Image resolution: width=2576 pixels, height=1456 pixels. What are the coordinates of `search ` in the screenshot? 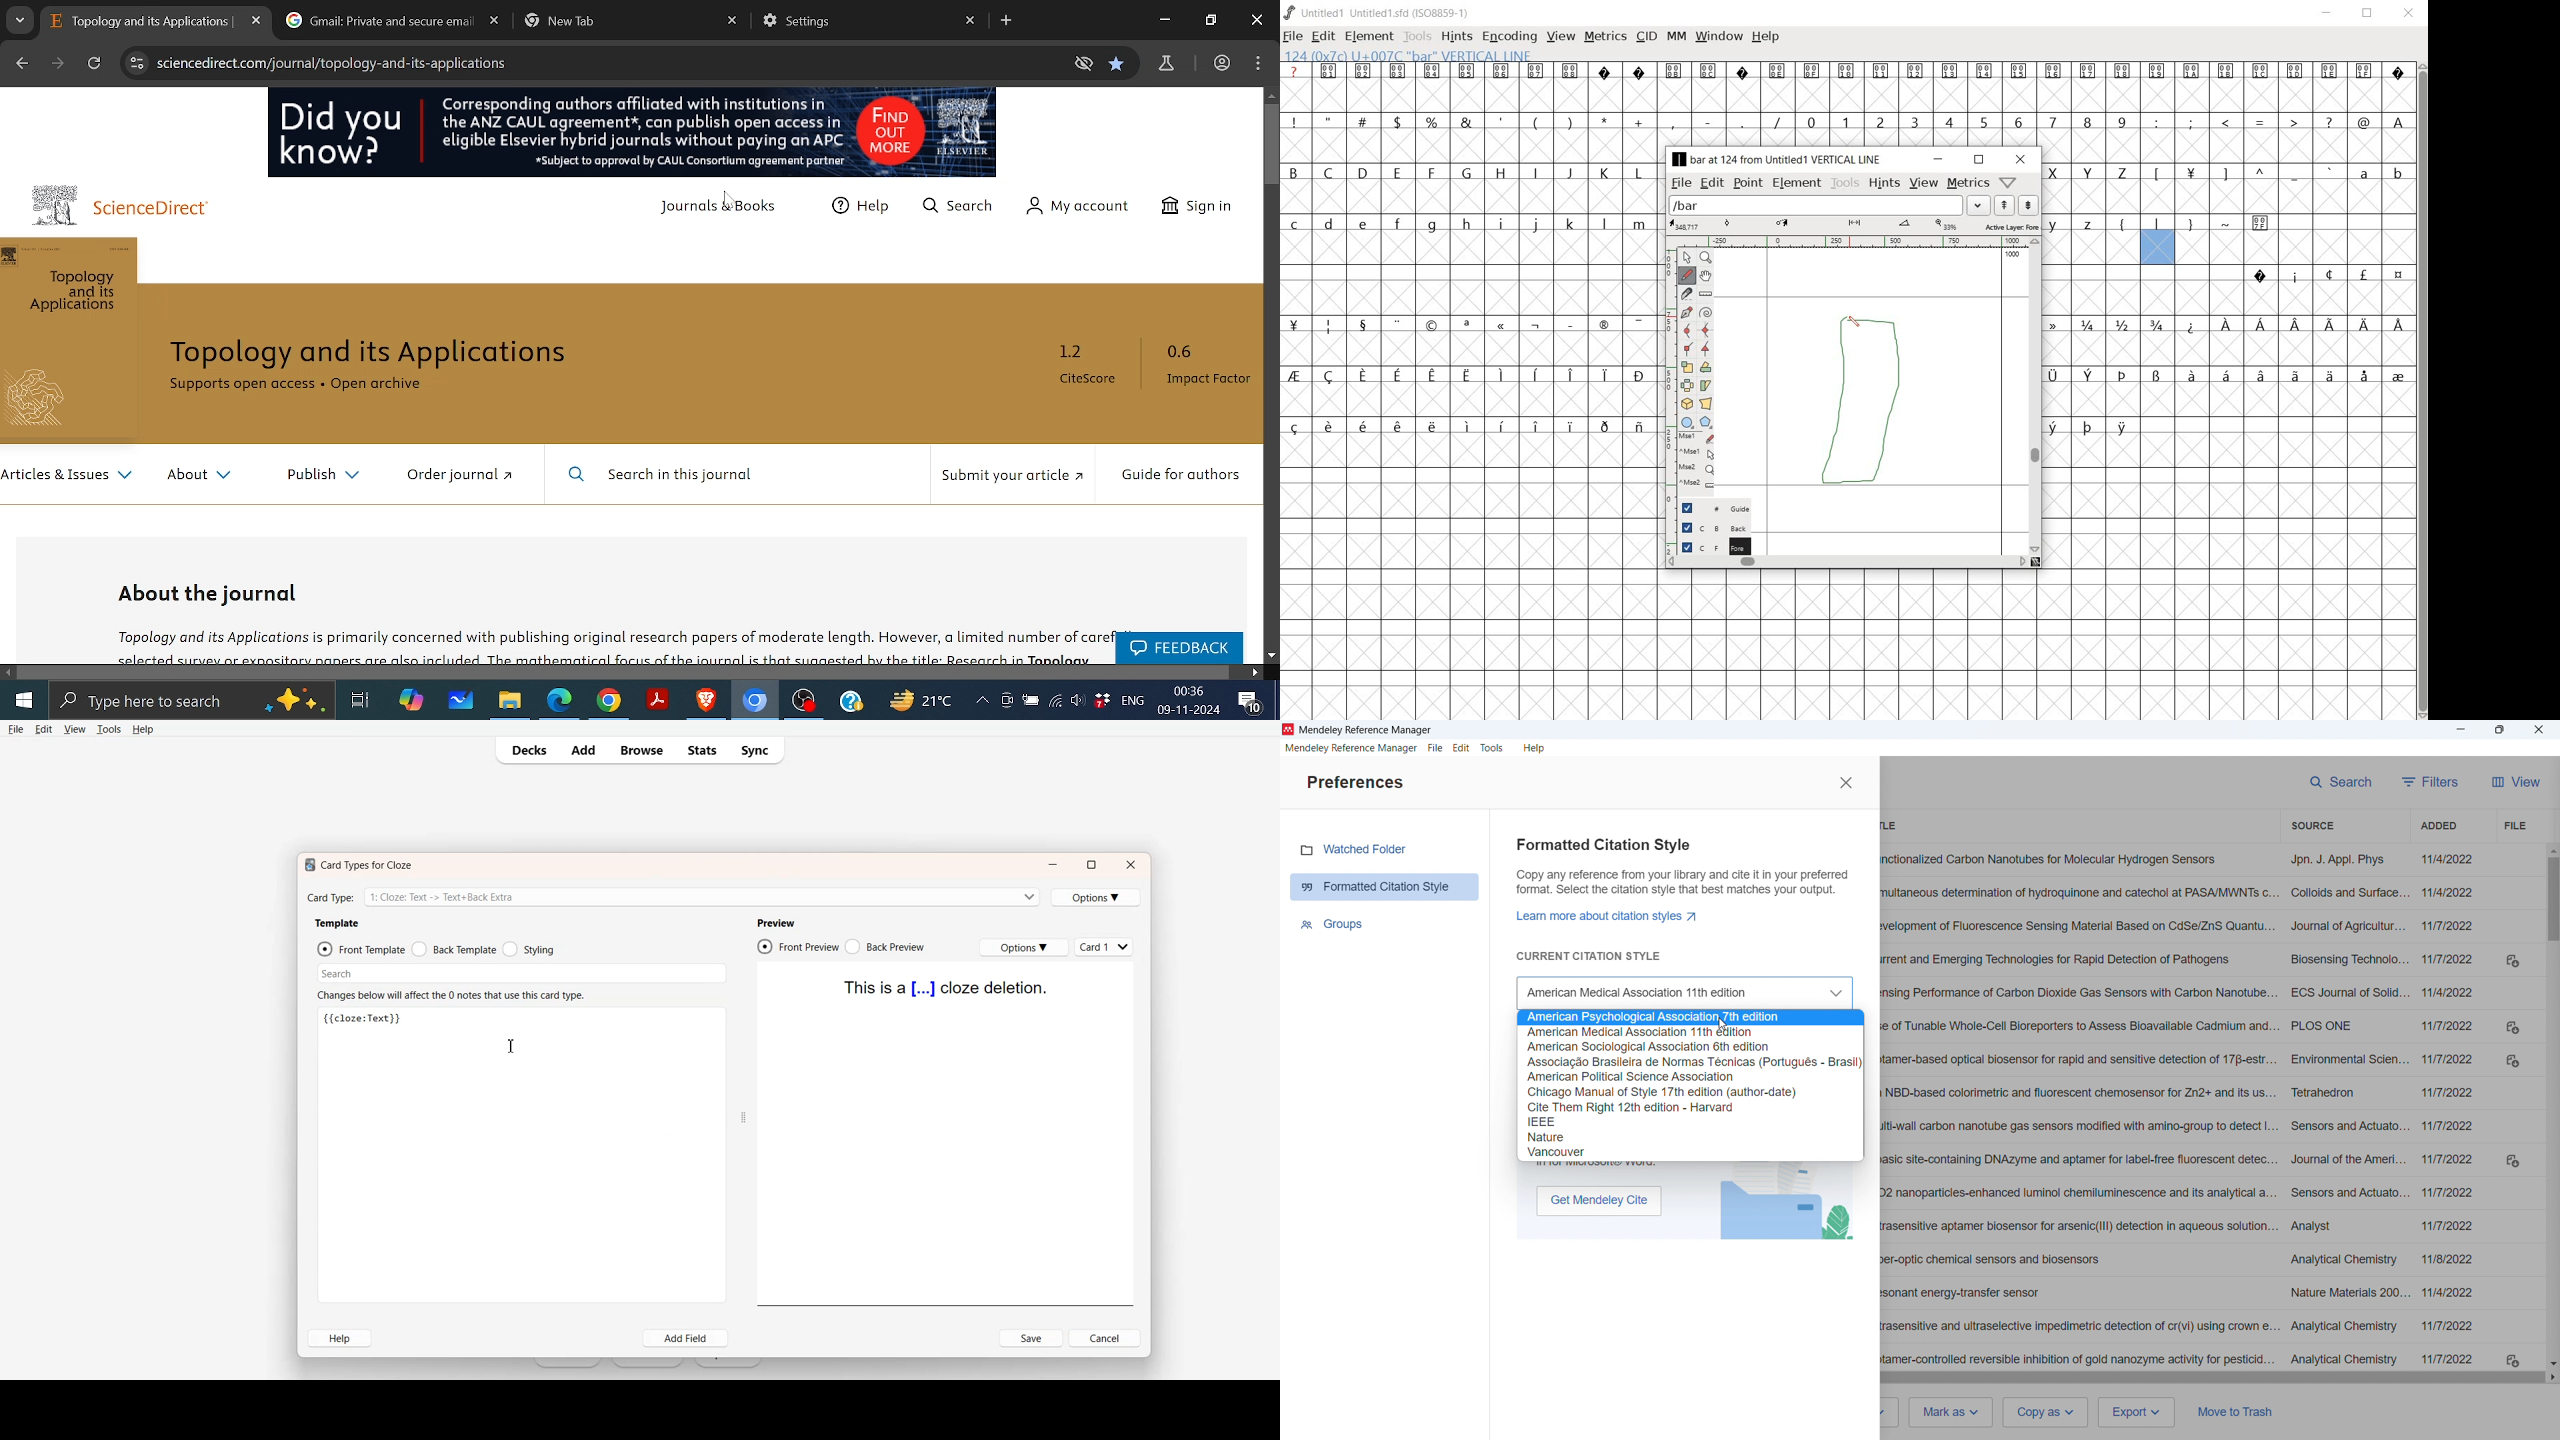 It's located at (2339, 782).